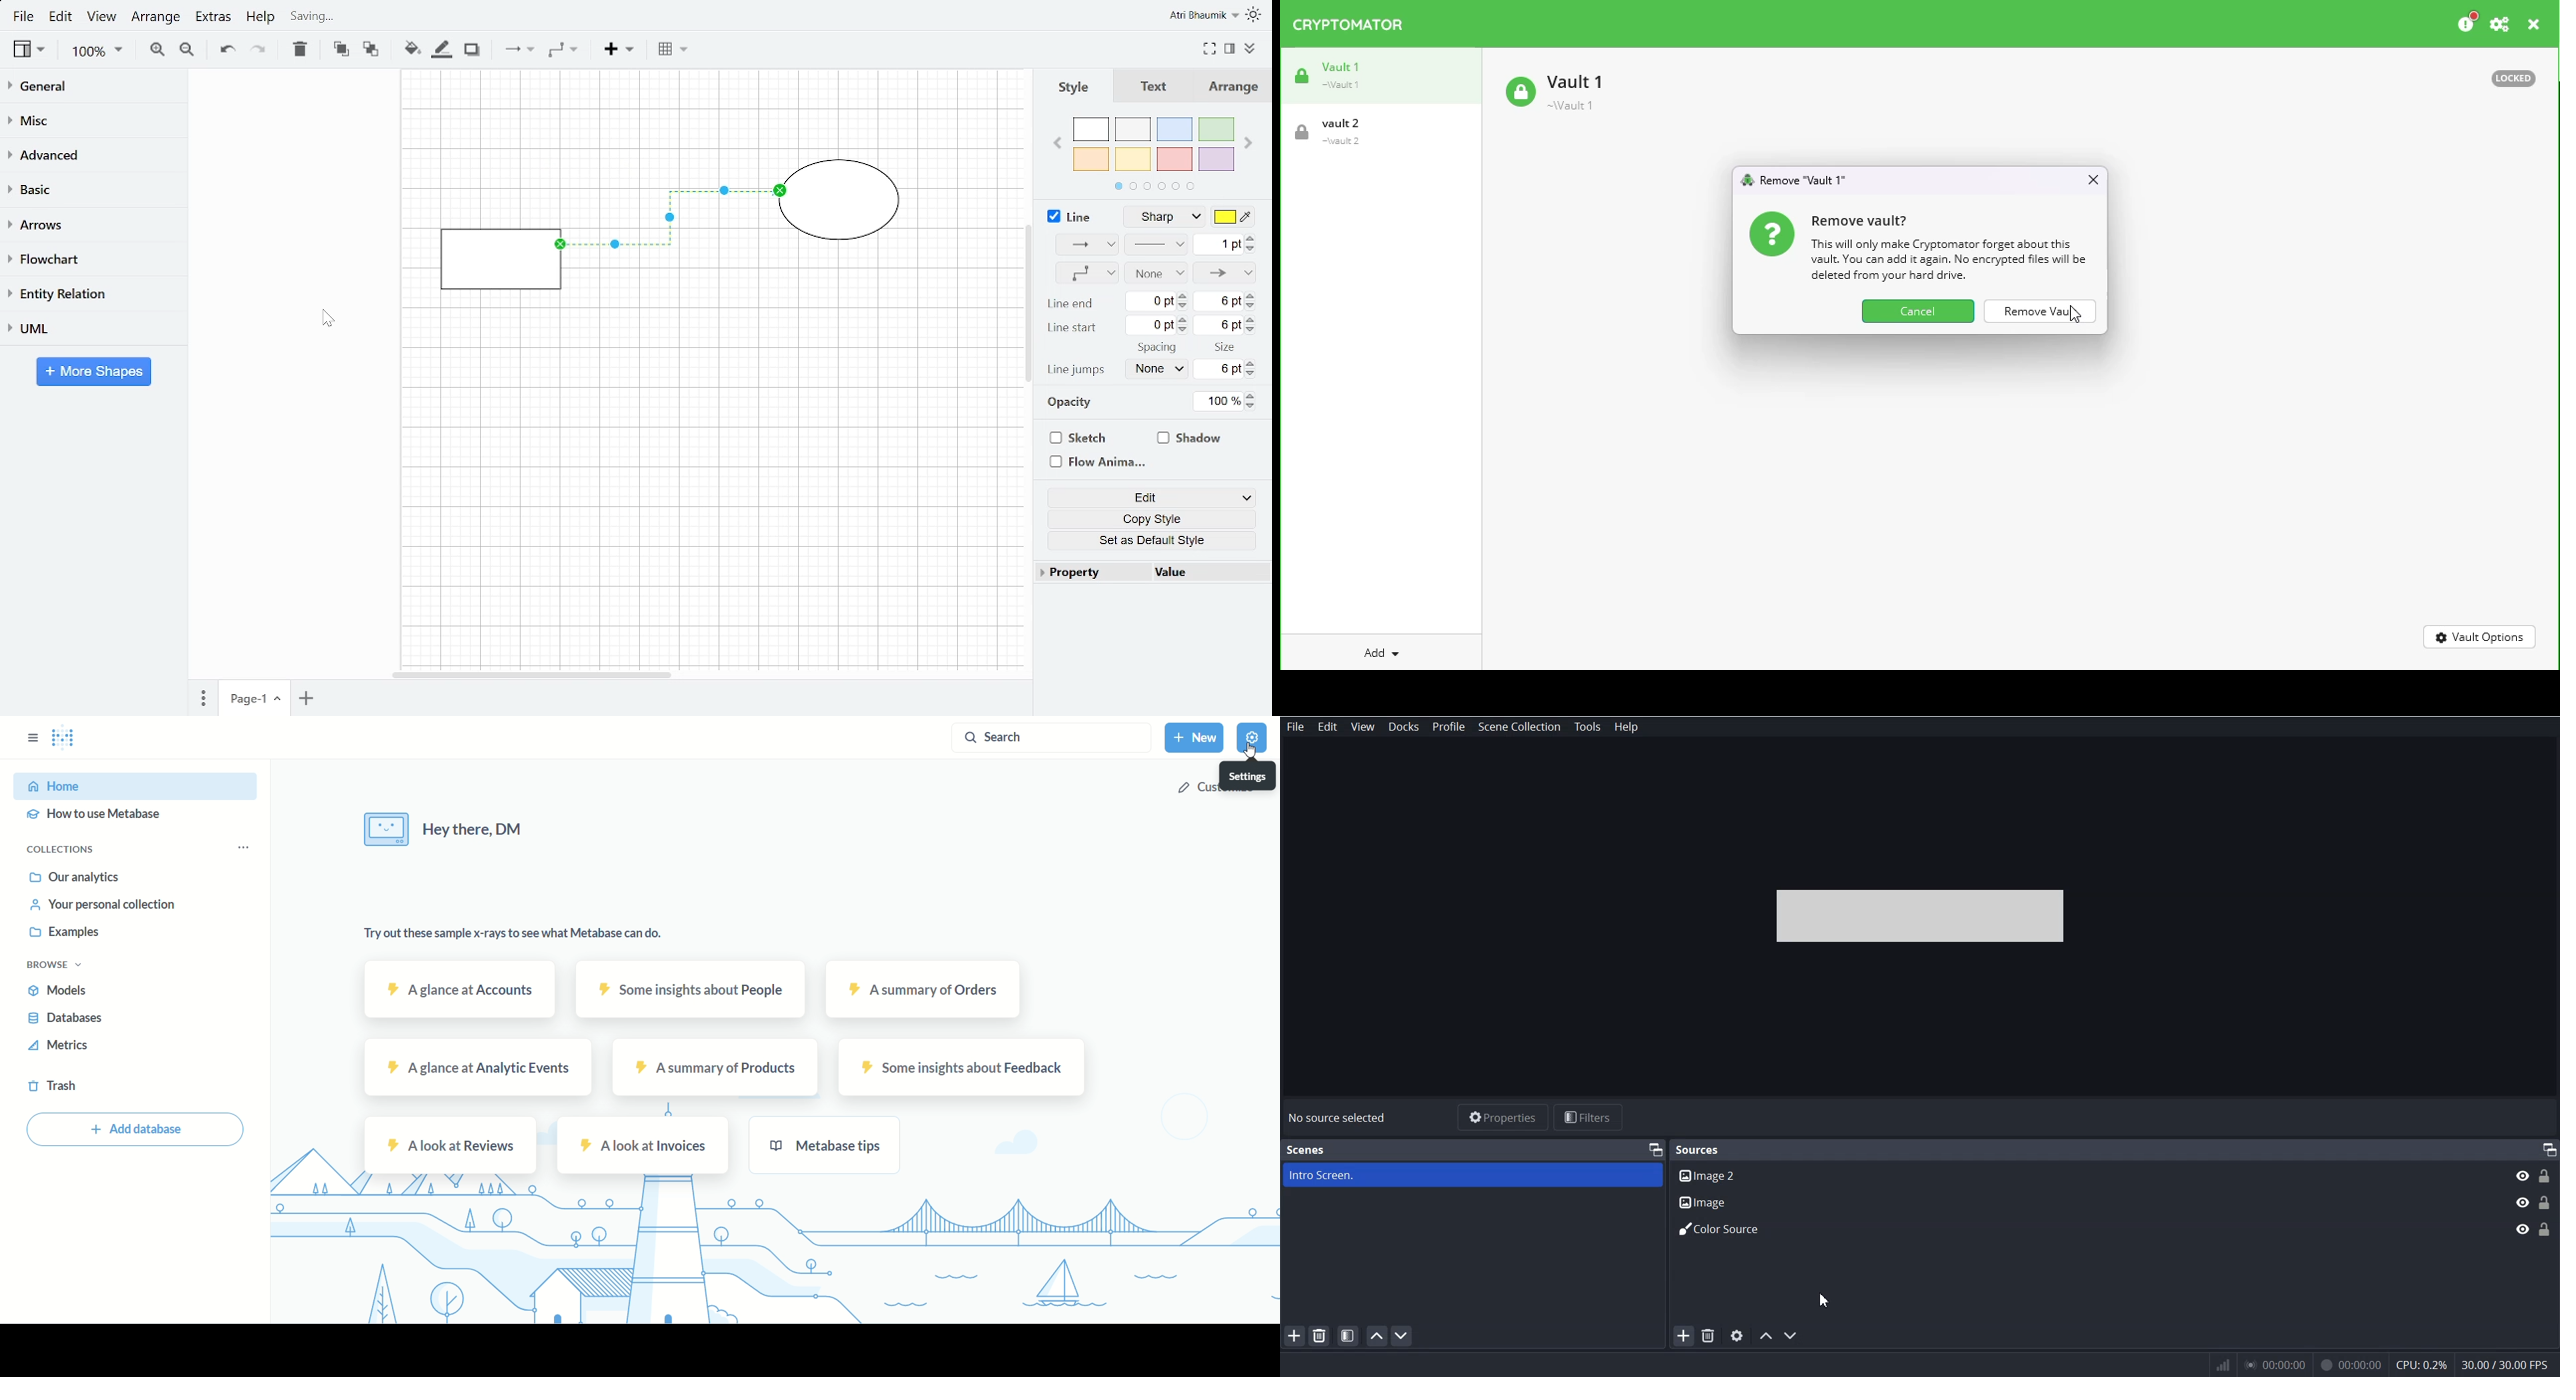  Describe the element at coordinates (479, 1067) in the screenshot. I see `events` at that location.